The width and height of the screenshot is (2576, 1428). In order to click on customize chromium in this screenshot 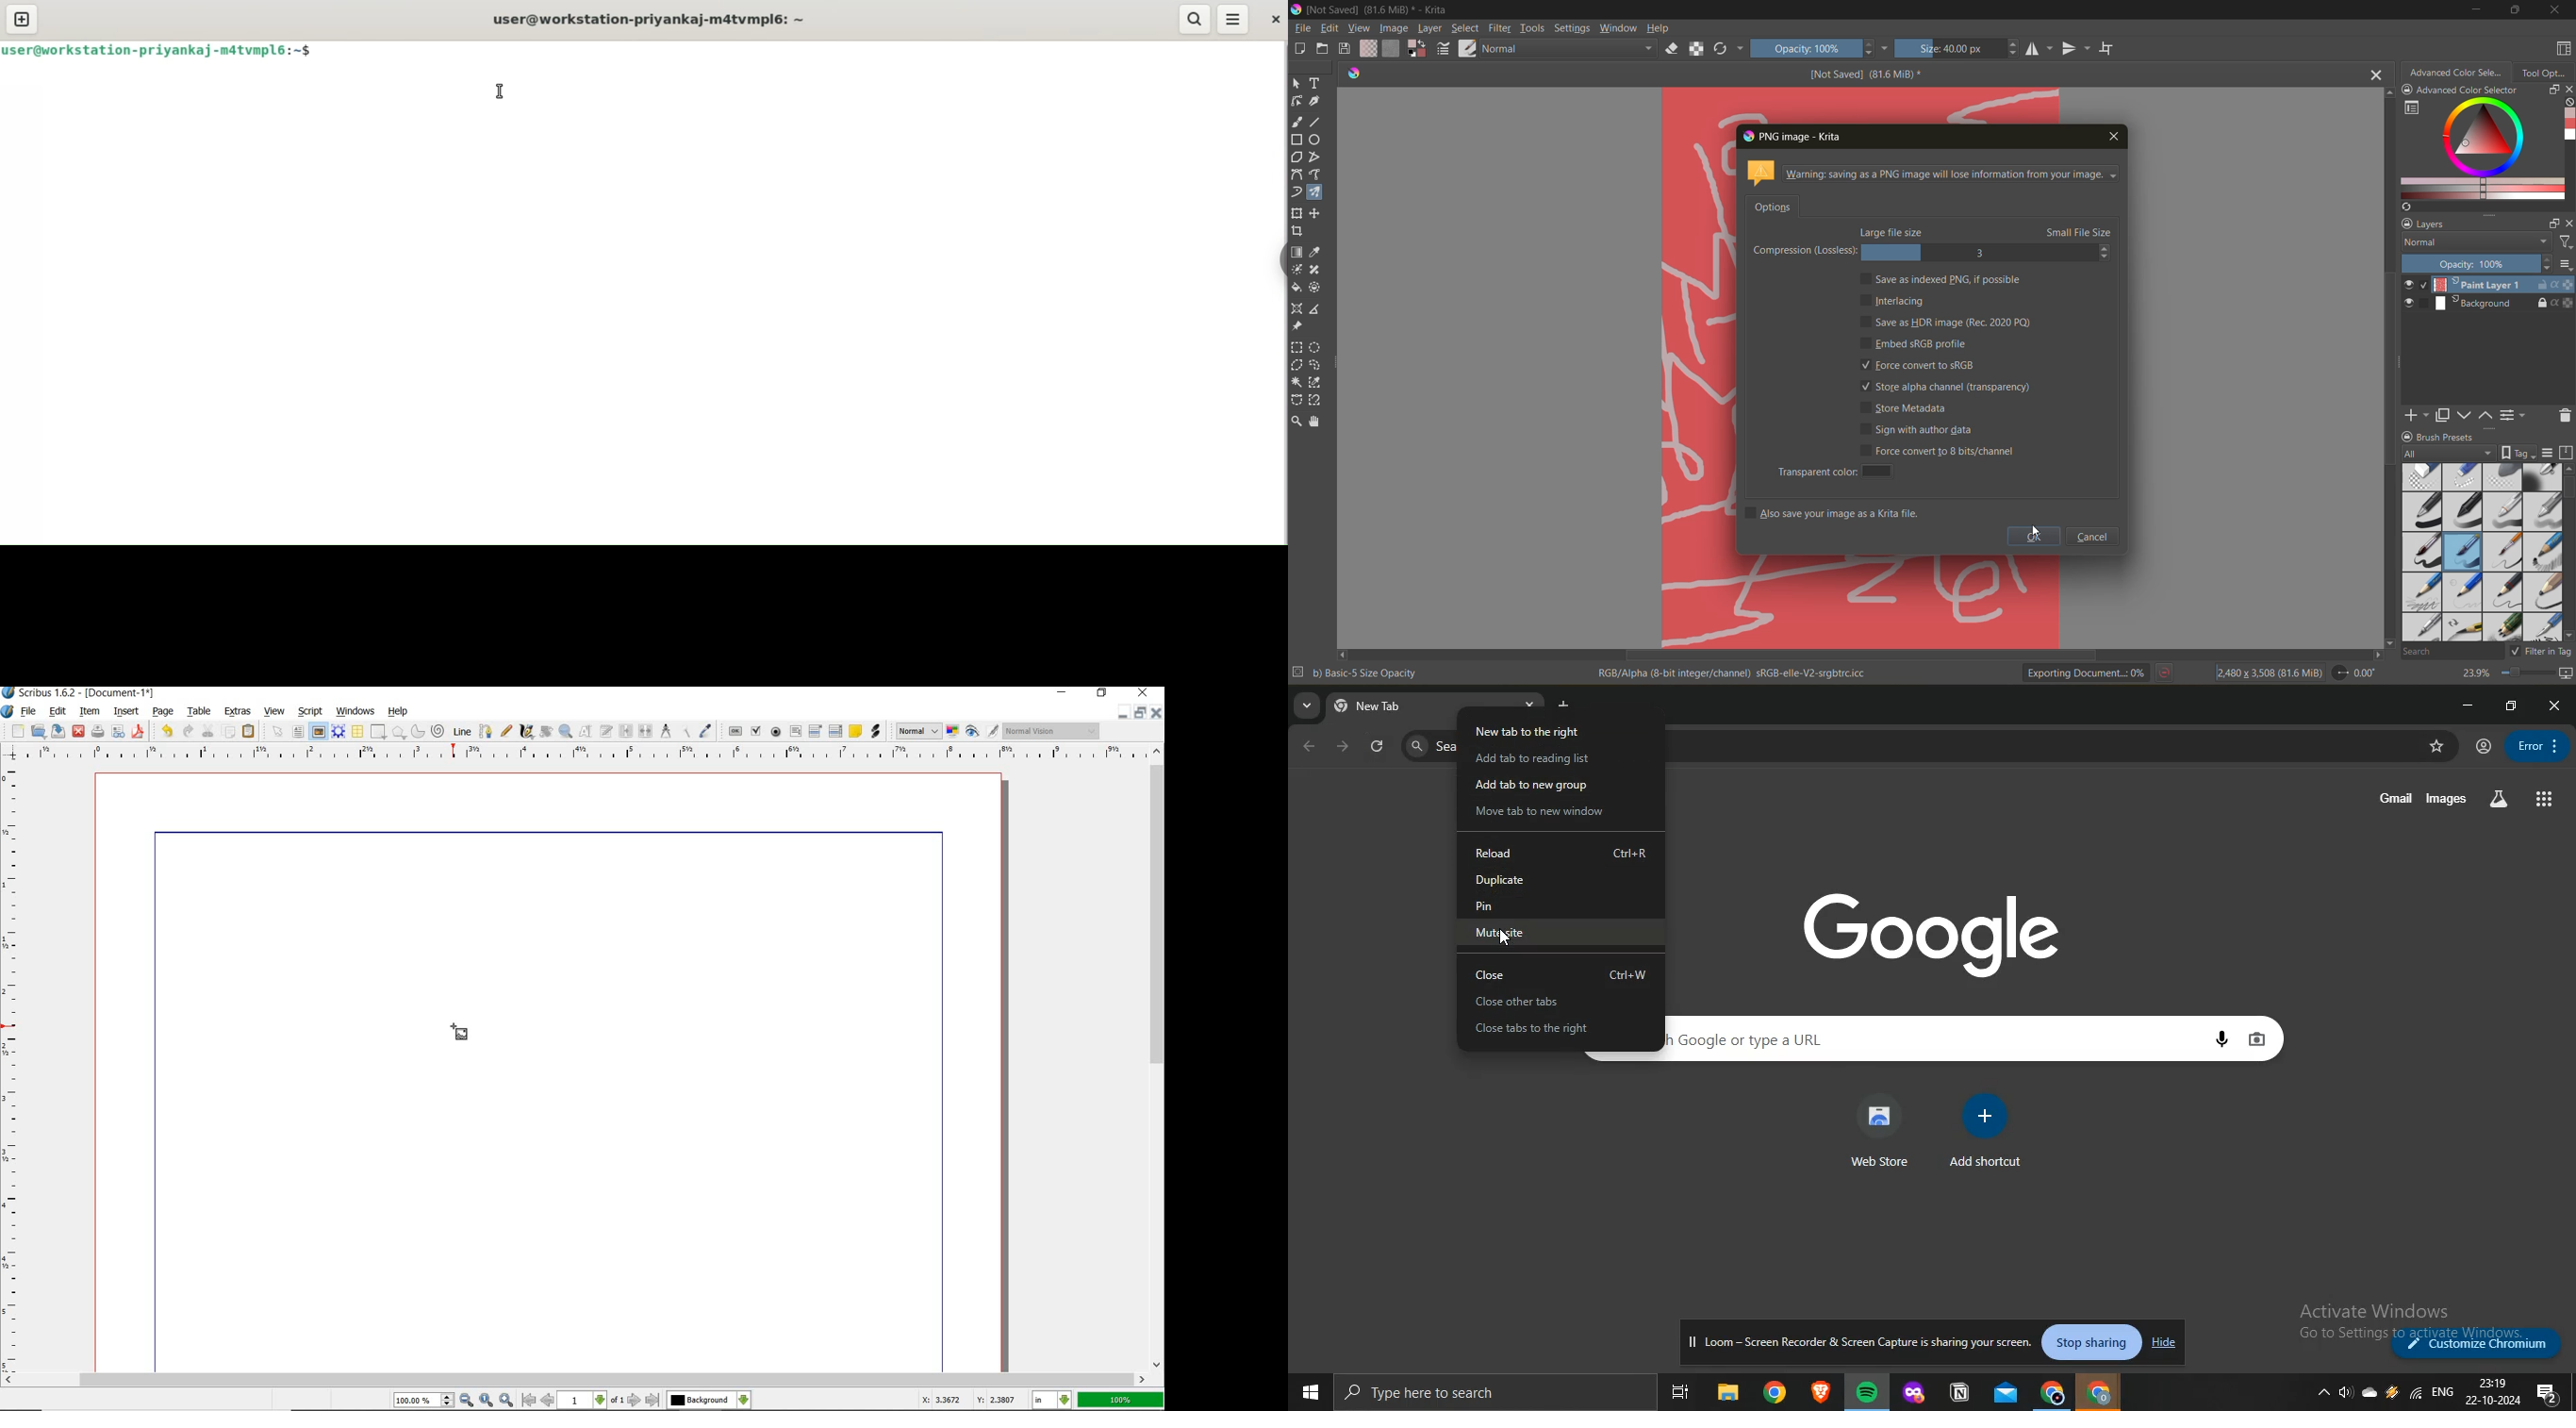, I will do `click(2480, 1343)`.